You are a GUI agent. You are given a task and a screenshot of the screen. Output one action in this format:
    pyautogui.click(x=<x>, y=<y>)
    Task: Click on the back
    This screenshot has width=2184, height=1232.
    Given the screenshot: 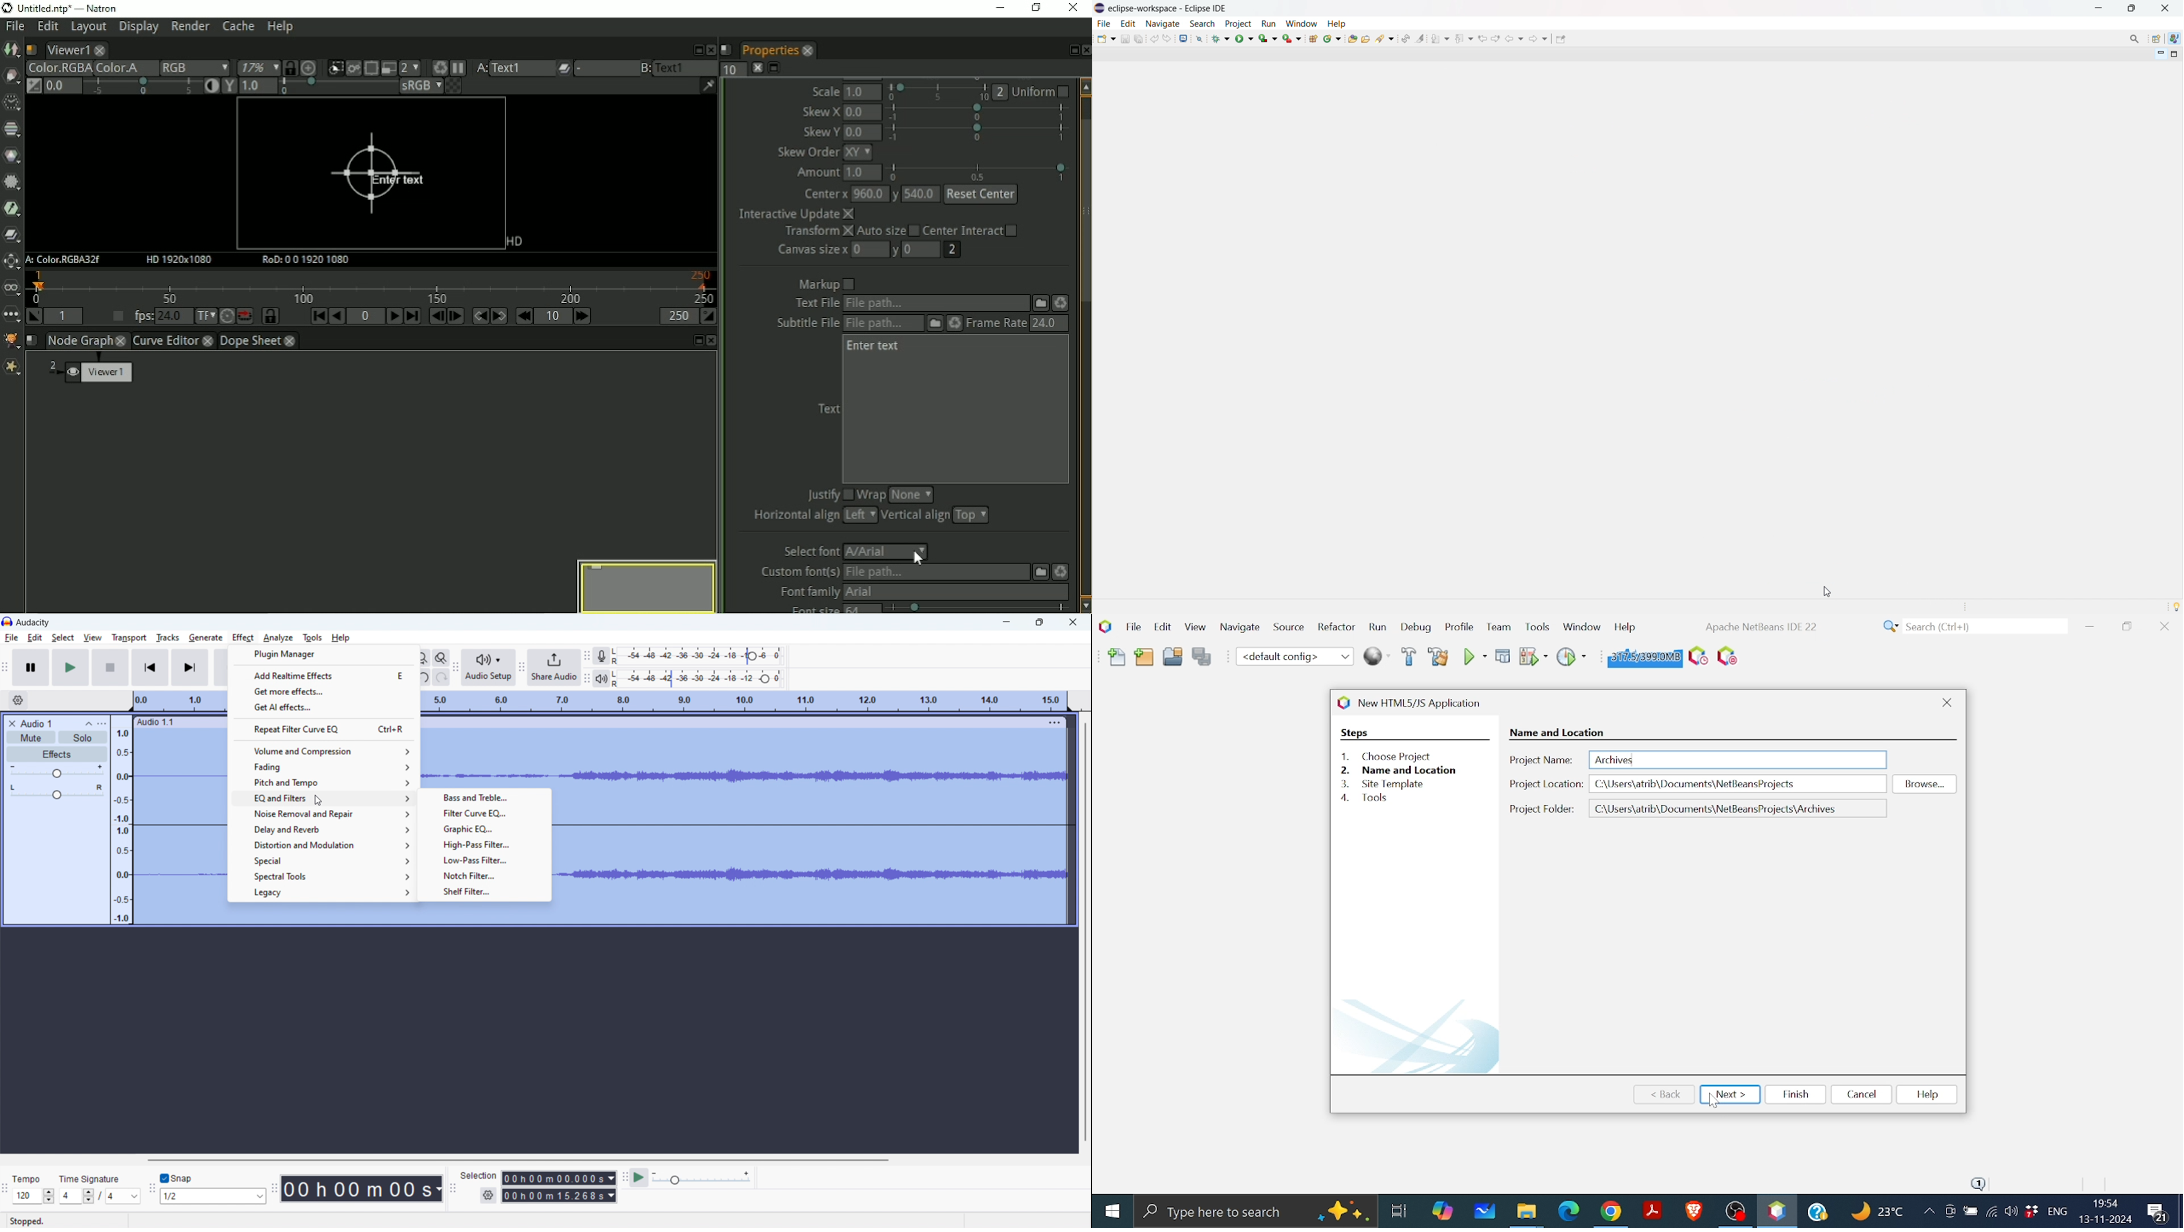 What is the action you would take?
    pyautogui.click(x=1514, y=39)
    